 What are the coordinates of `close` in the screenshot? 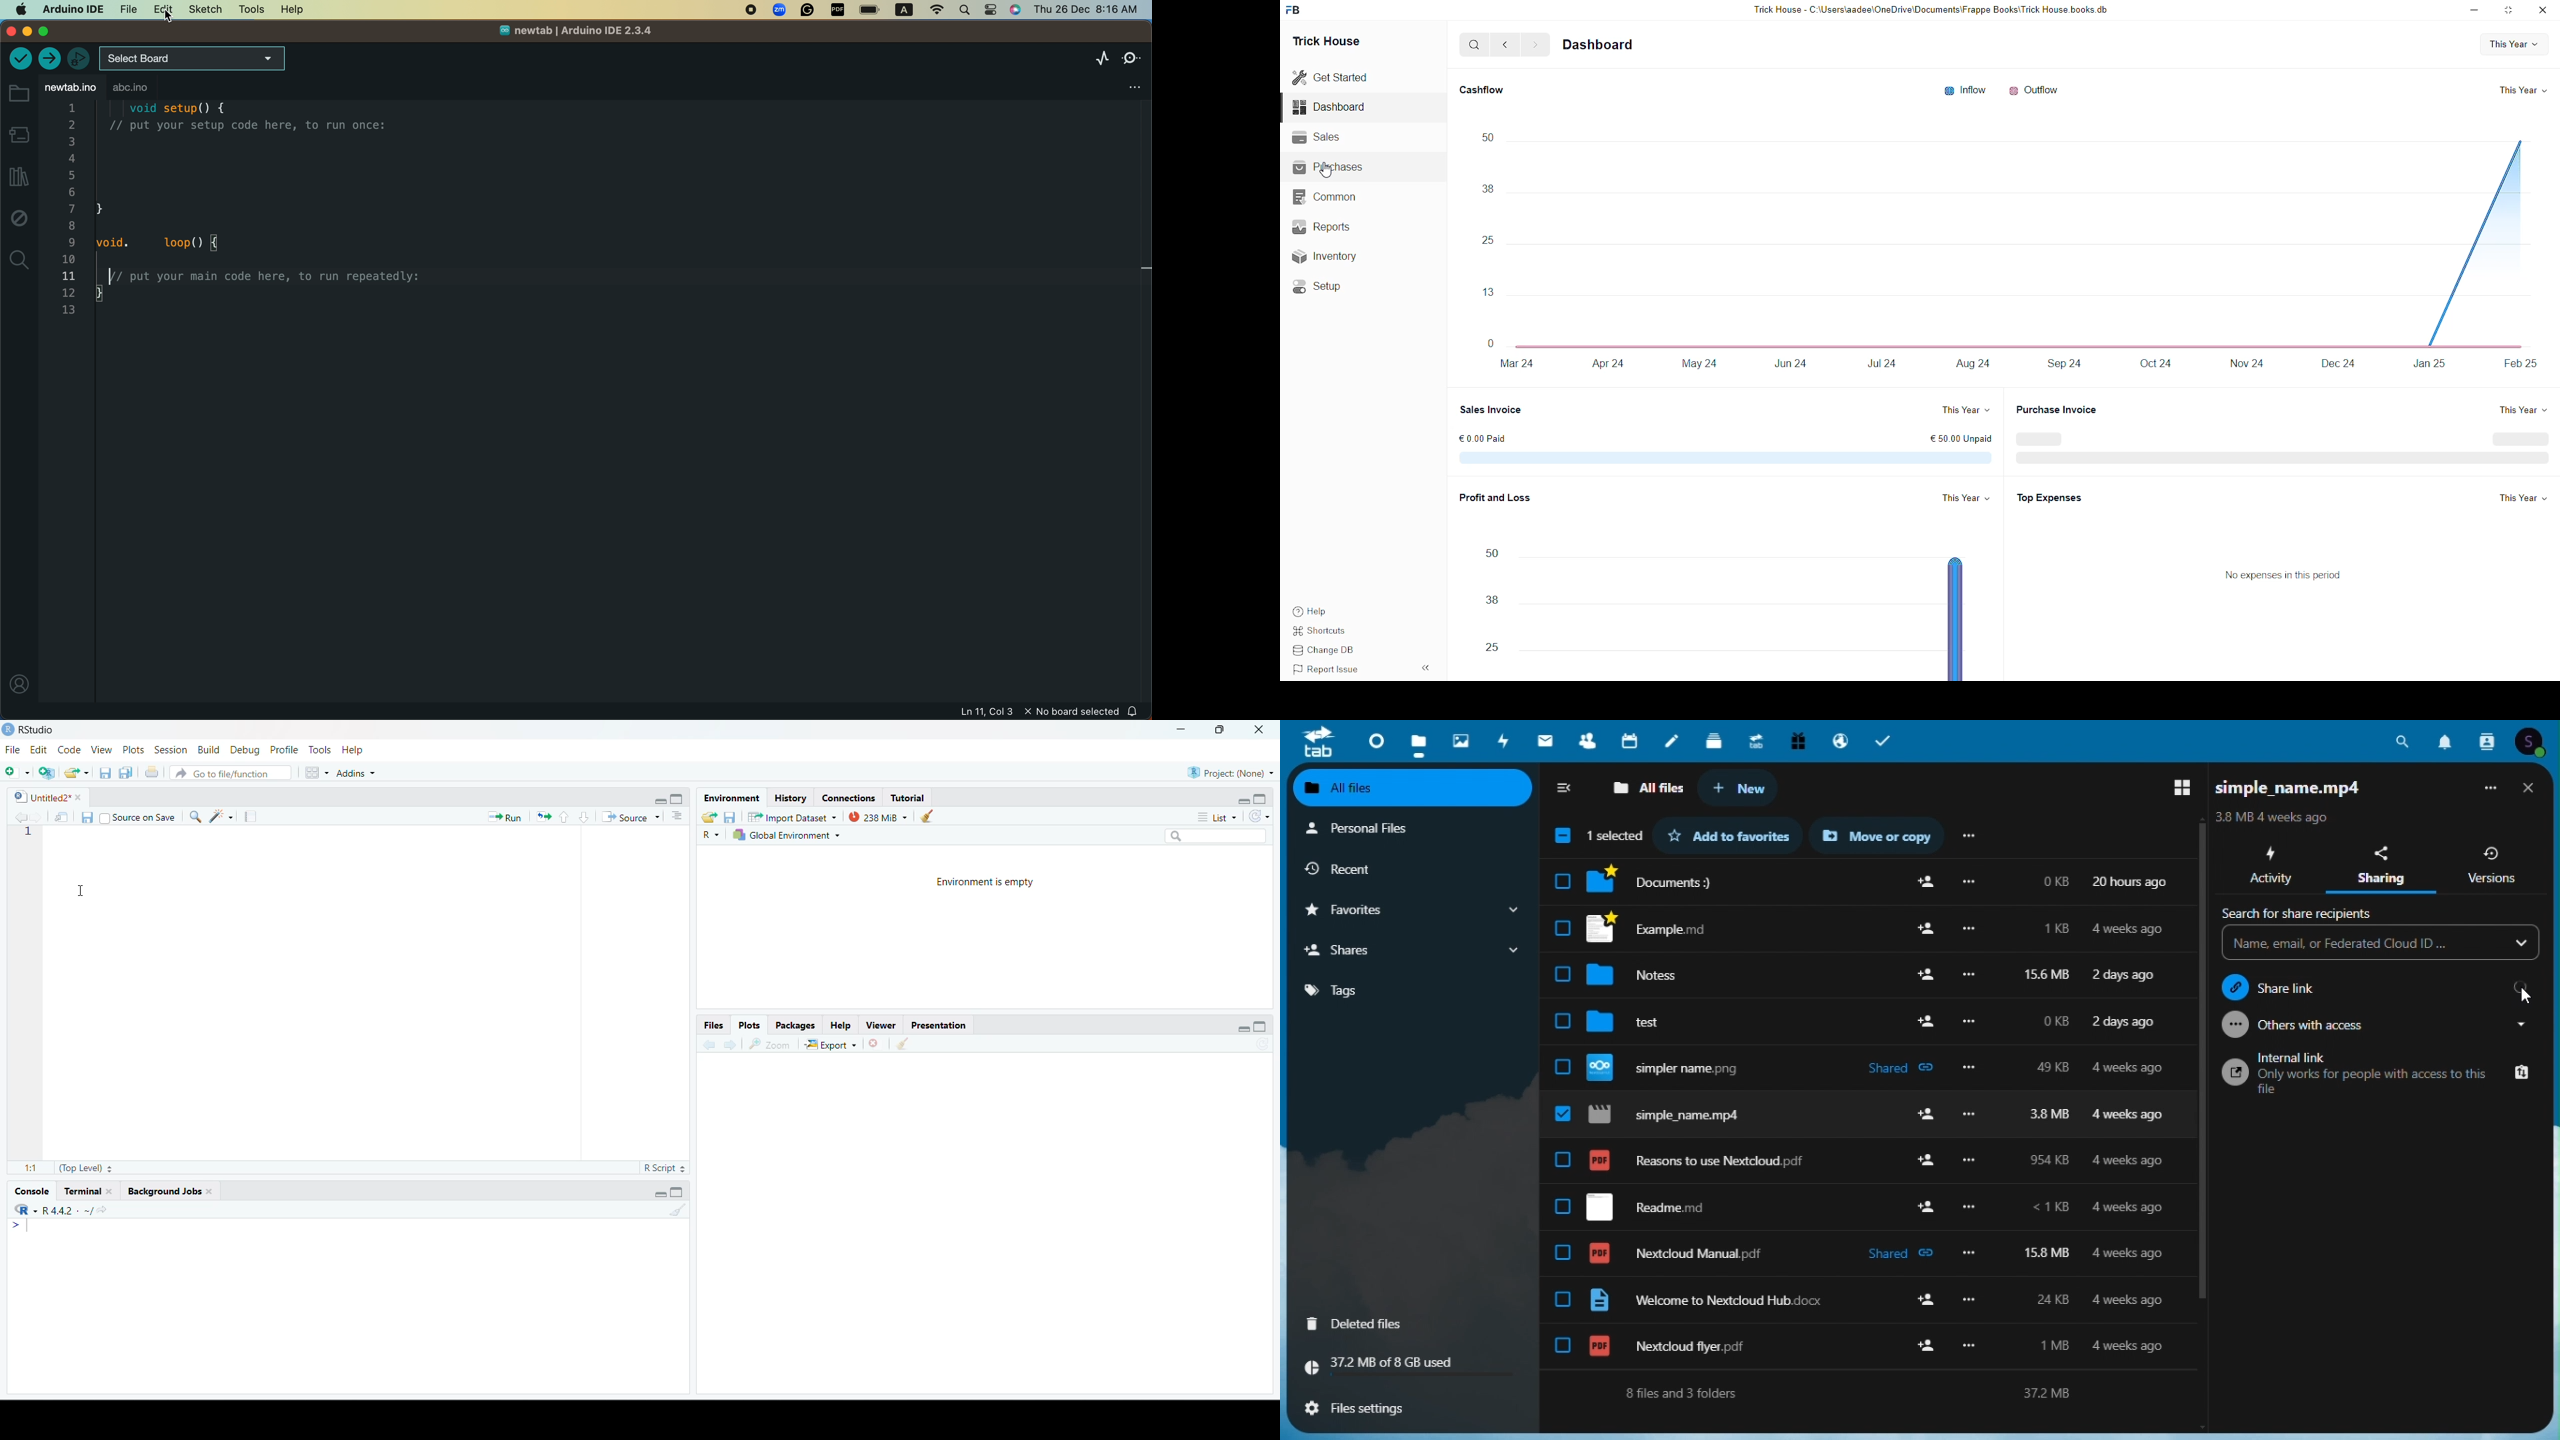 It's located at (1260, 730).